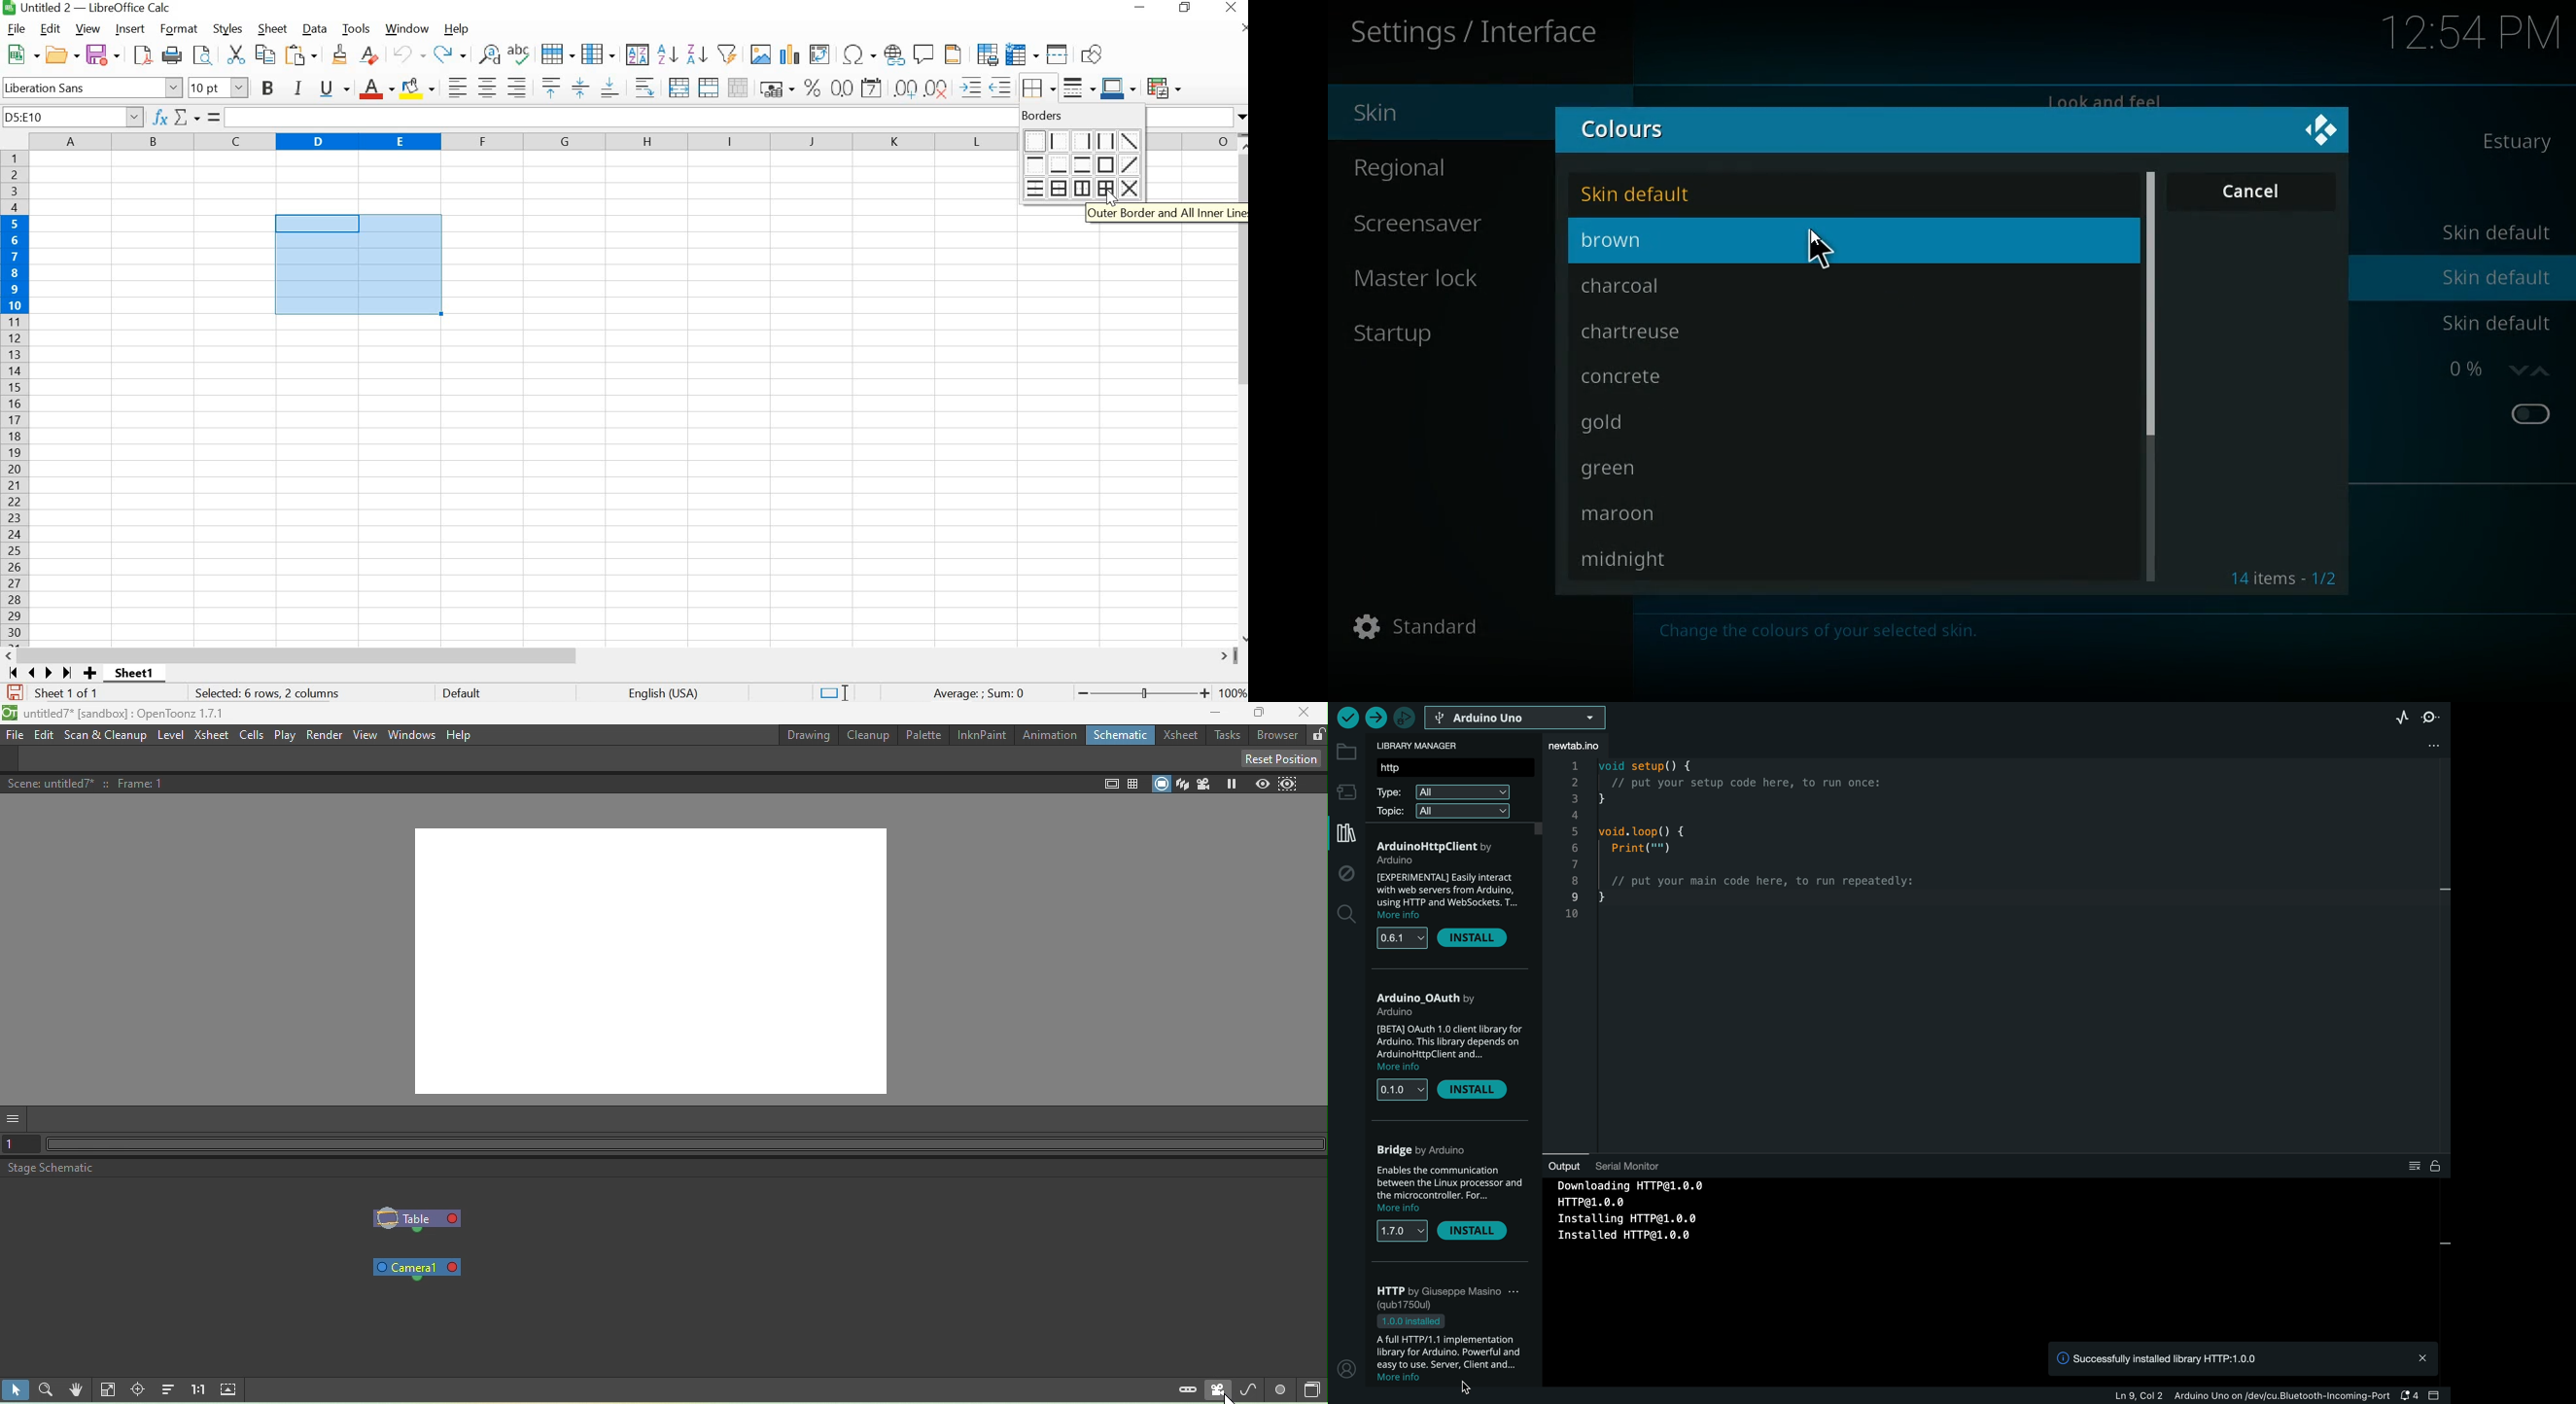 This screenshot has height=1428, width=2576. I want to click on settings, so click(1480, 34).